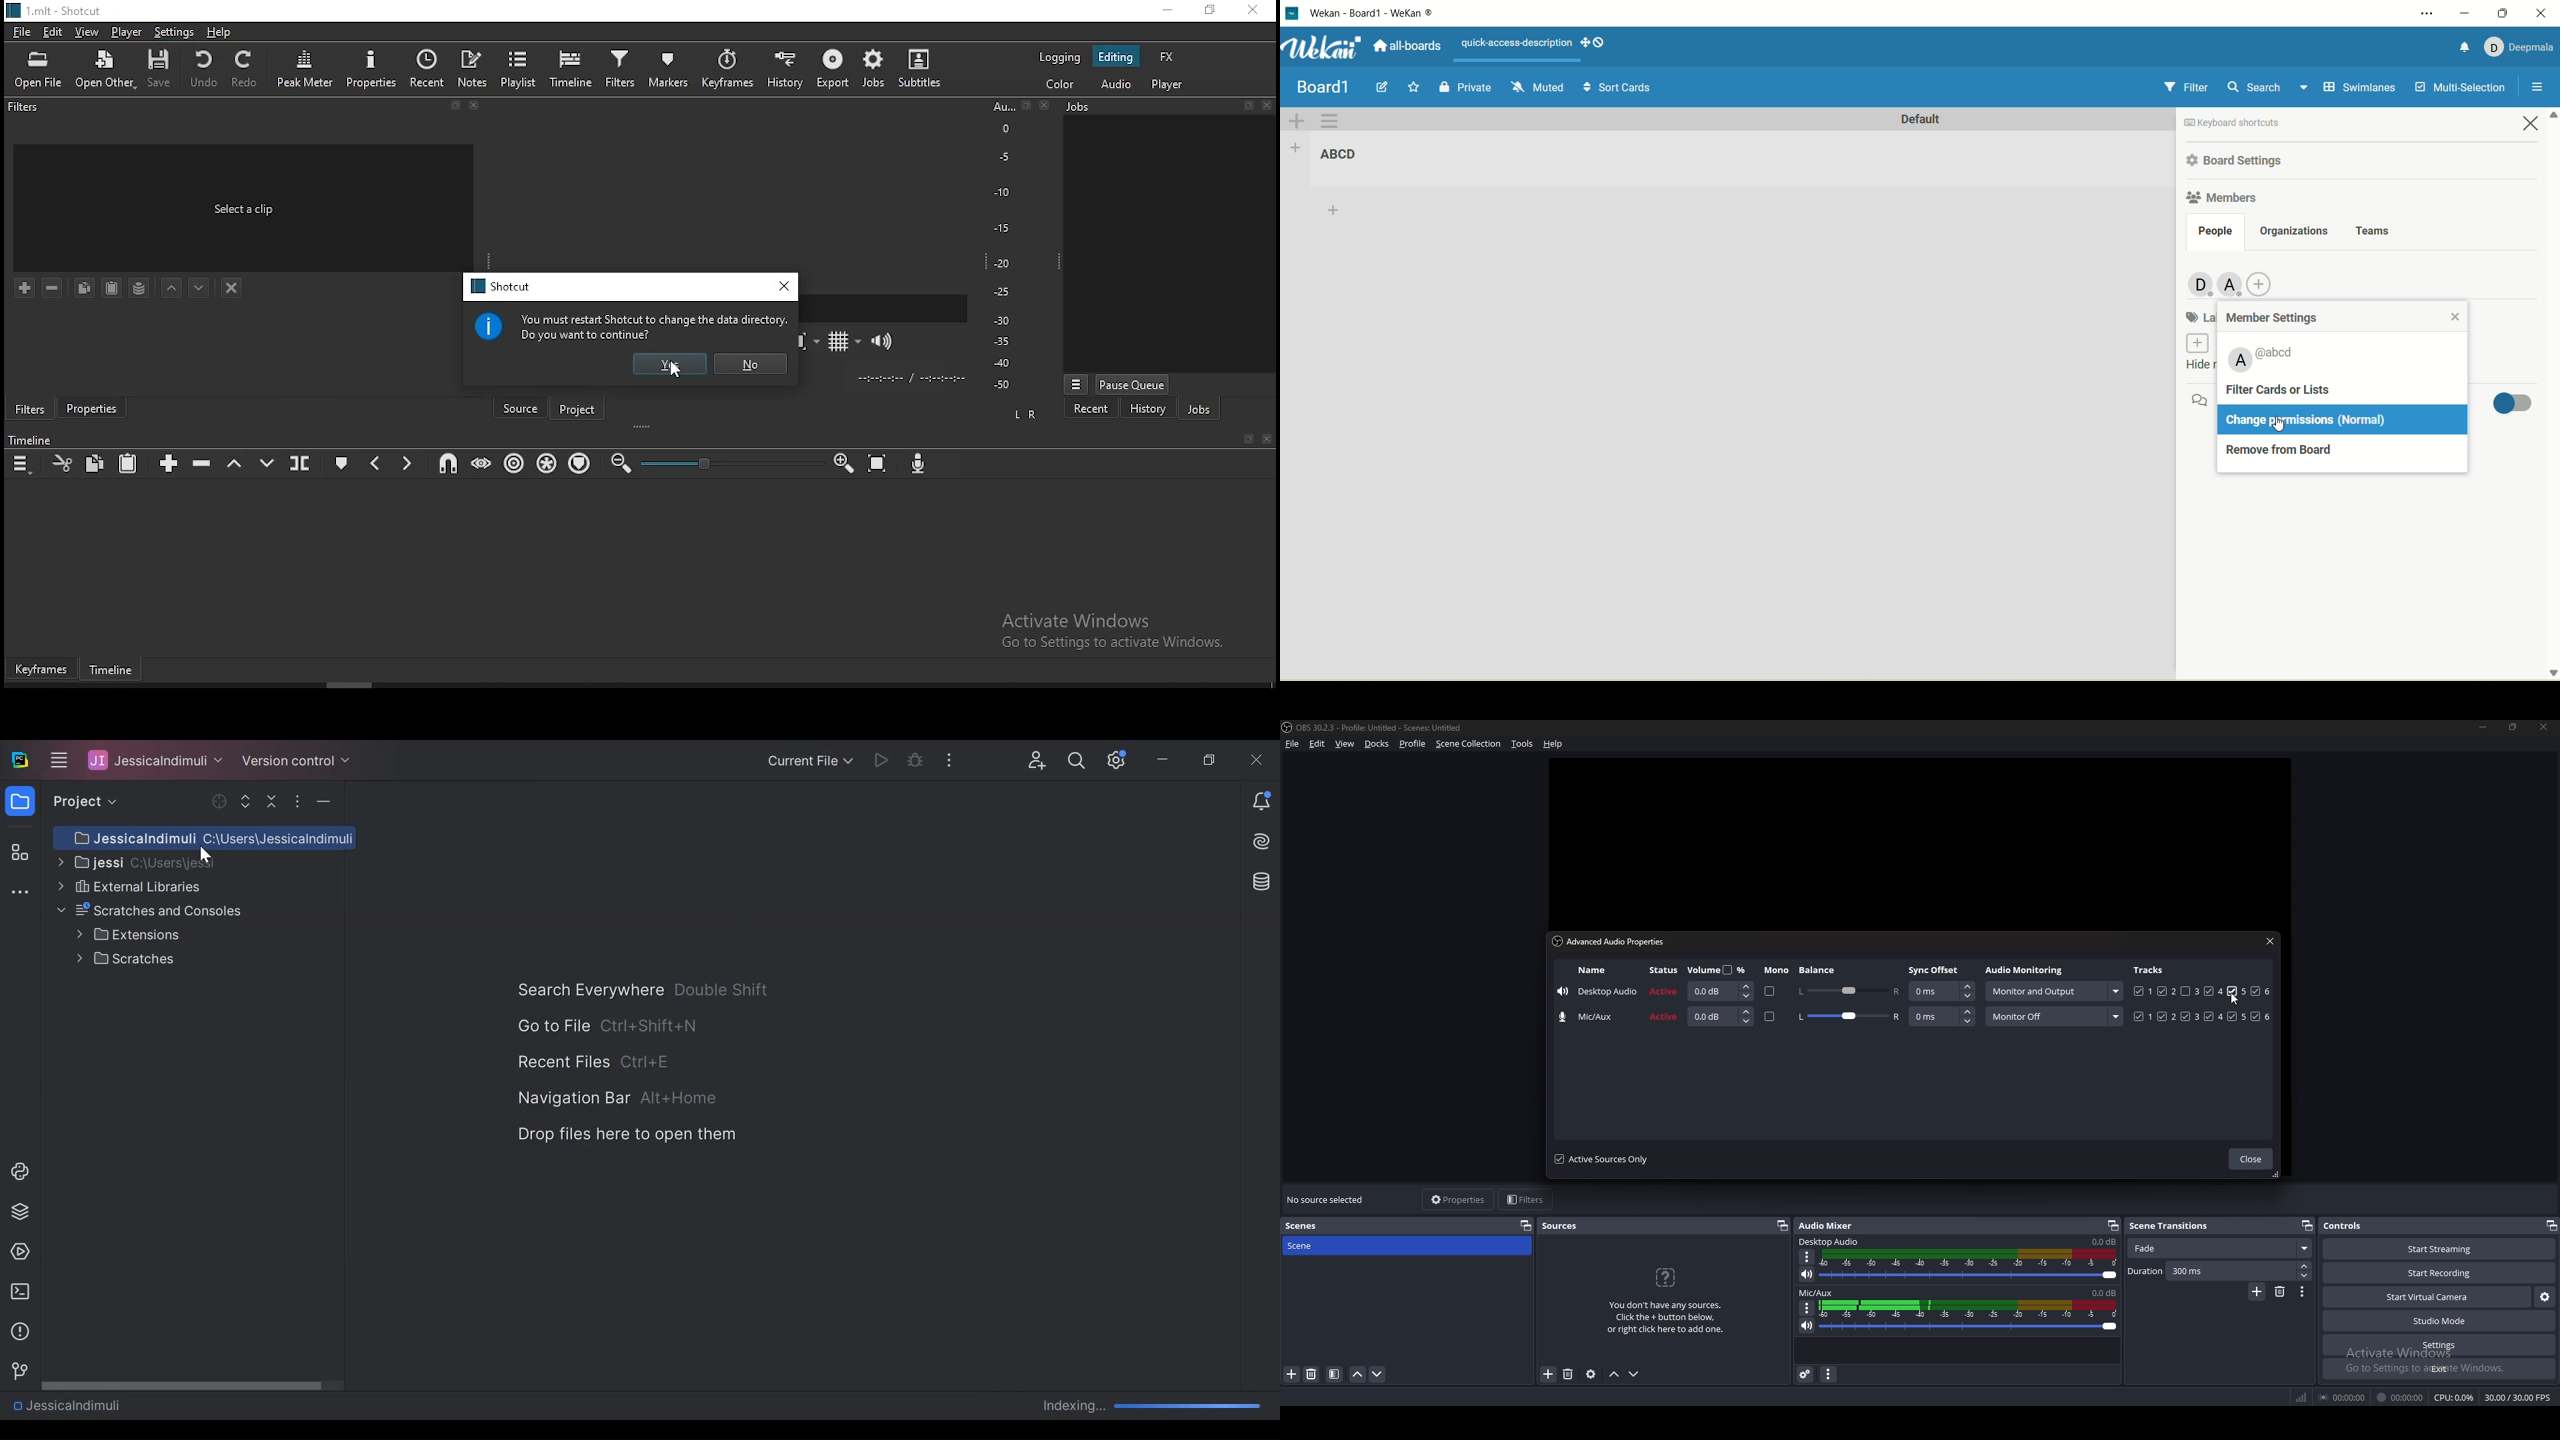 This screenshot has width=2576, height=1456. I want to click on minimize, so click(1163, 10).